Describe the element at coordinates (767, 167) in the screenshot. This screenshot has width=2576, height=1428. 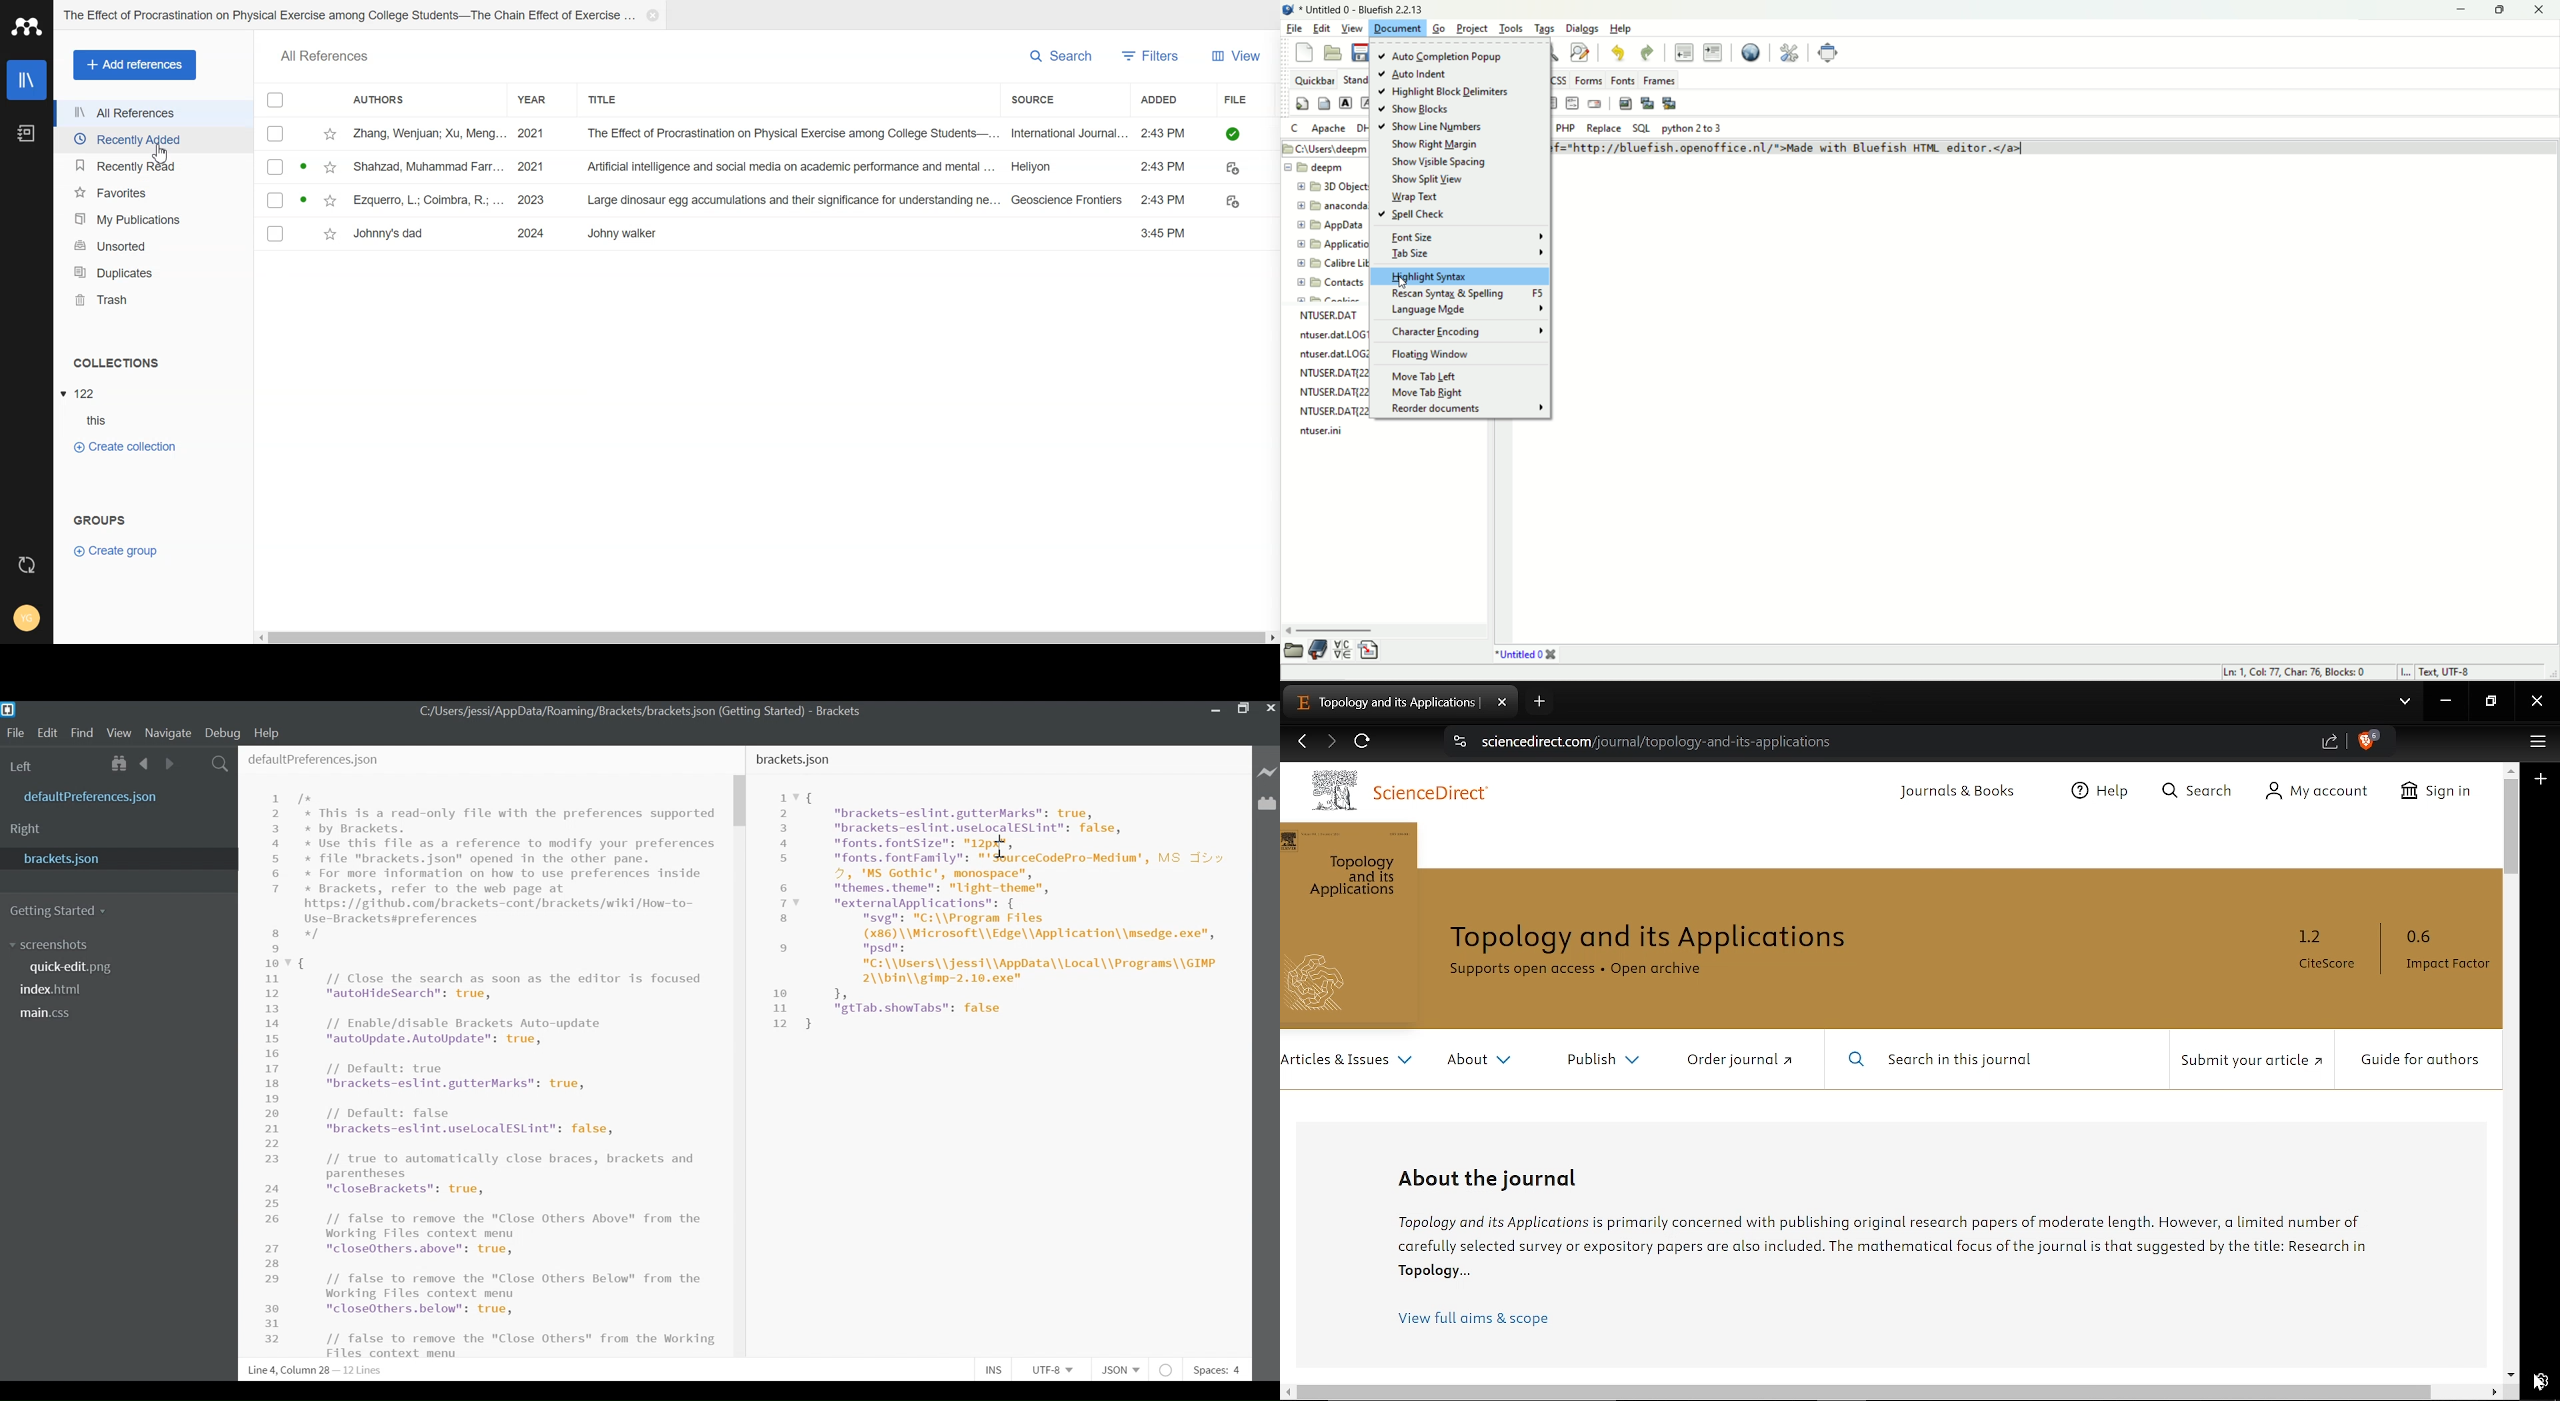
I see `File` at that location.